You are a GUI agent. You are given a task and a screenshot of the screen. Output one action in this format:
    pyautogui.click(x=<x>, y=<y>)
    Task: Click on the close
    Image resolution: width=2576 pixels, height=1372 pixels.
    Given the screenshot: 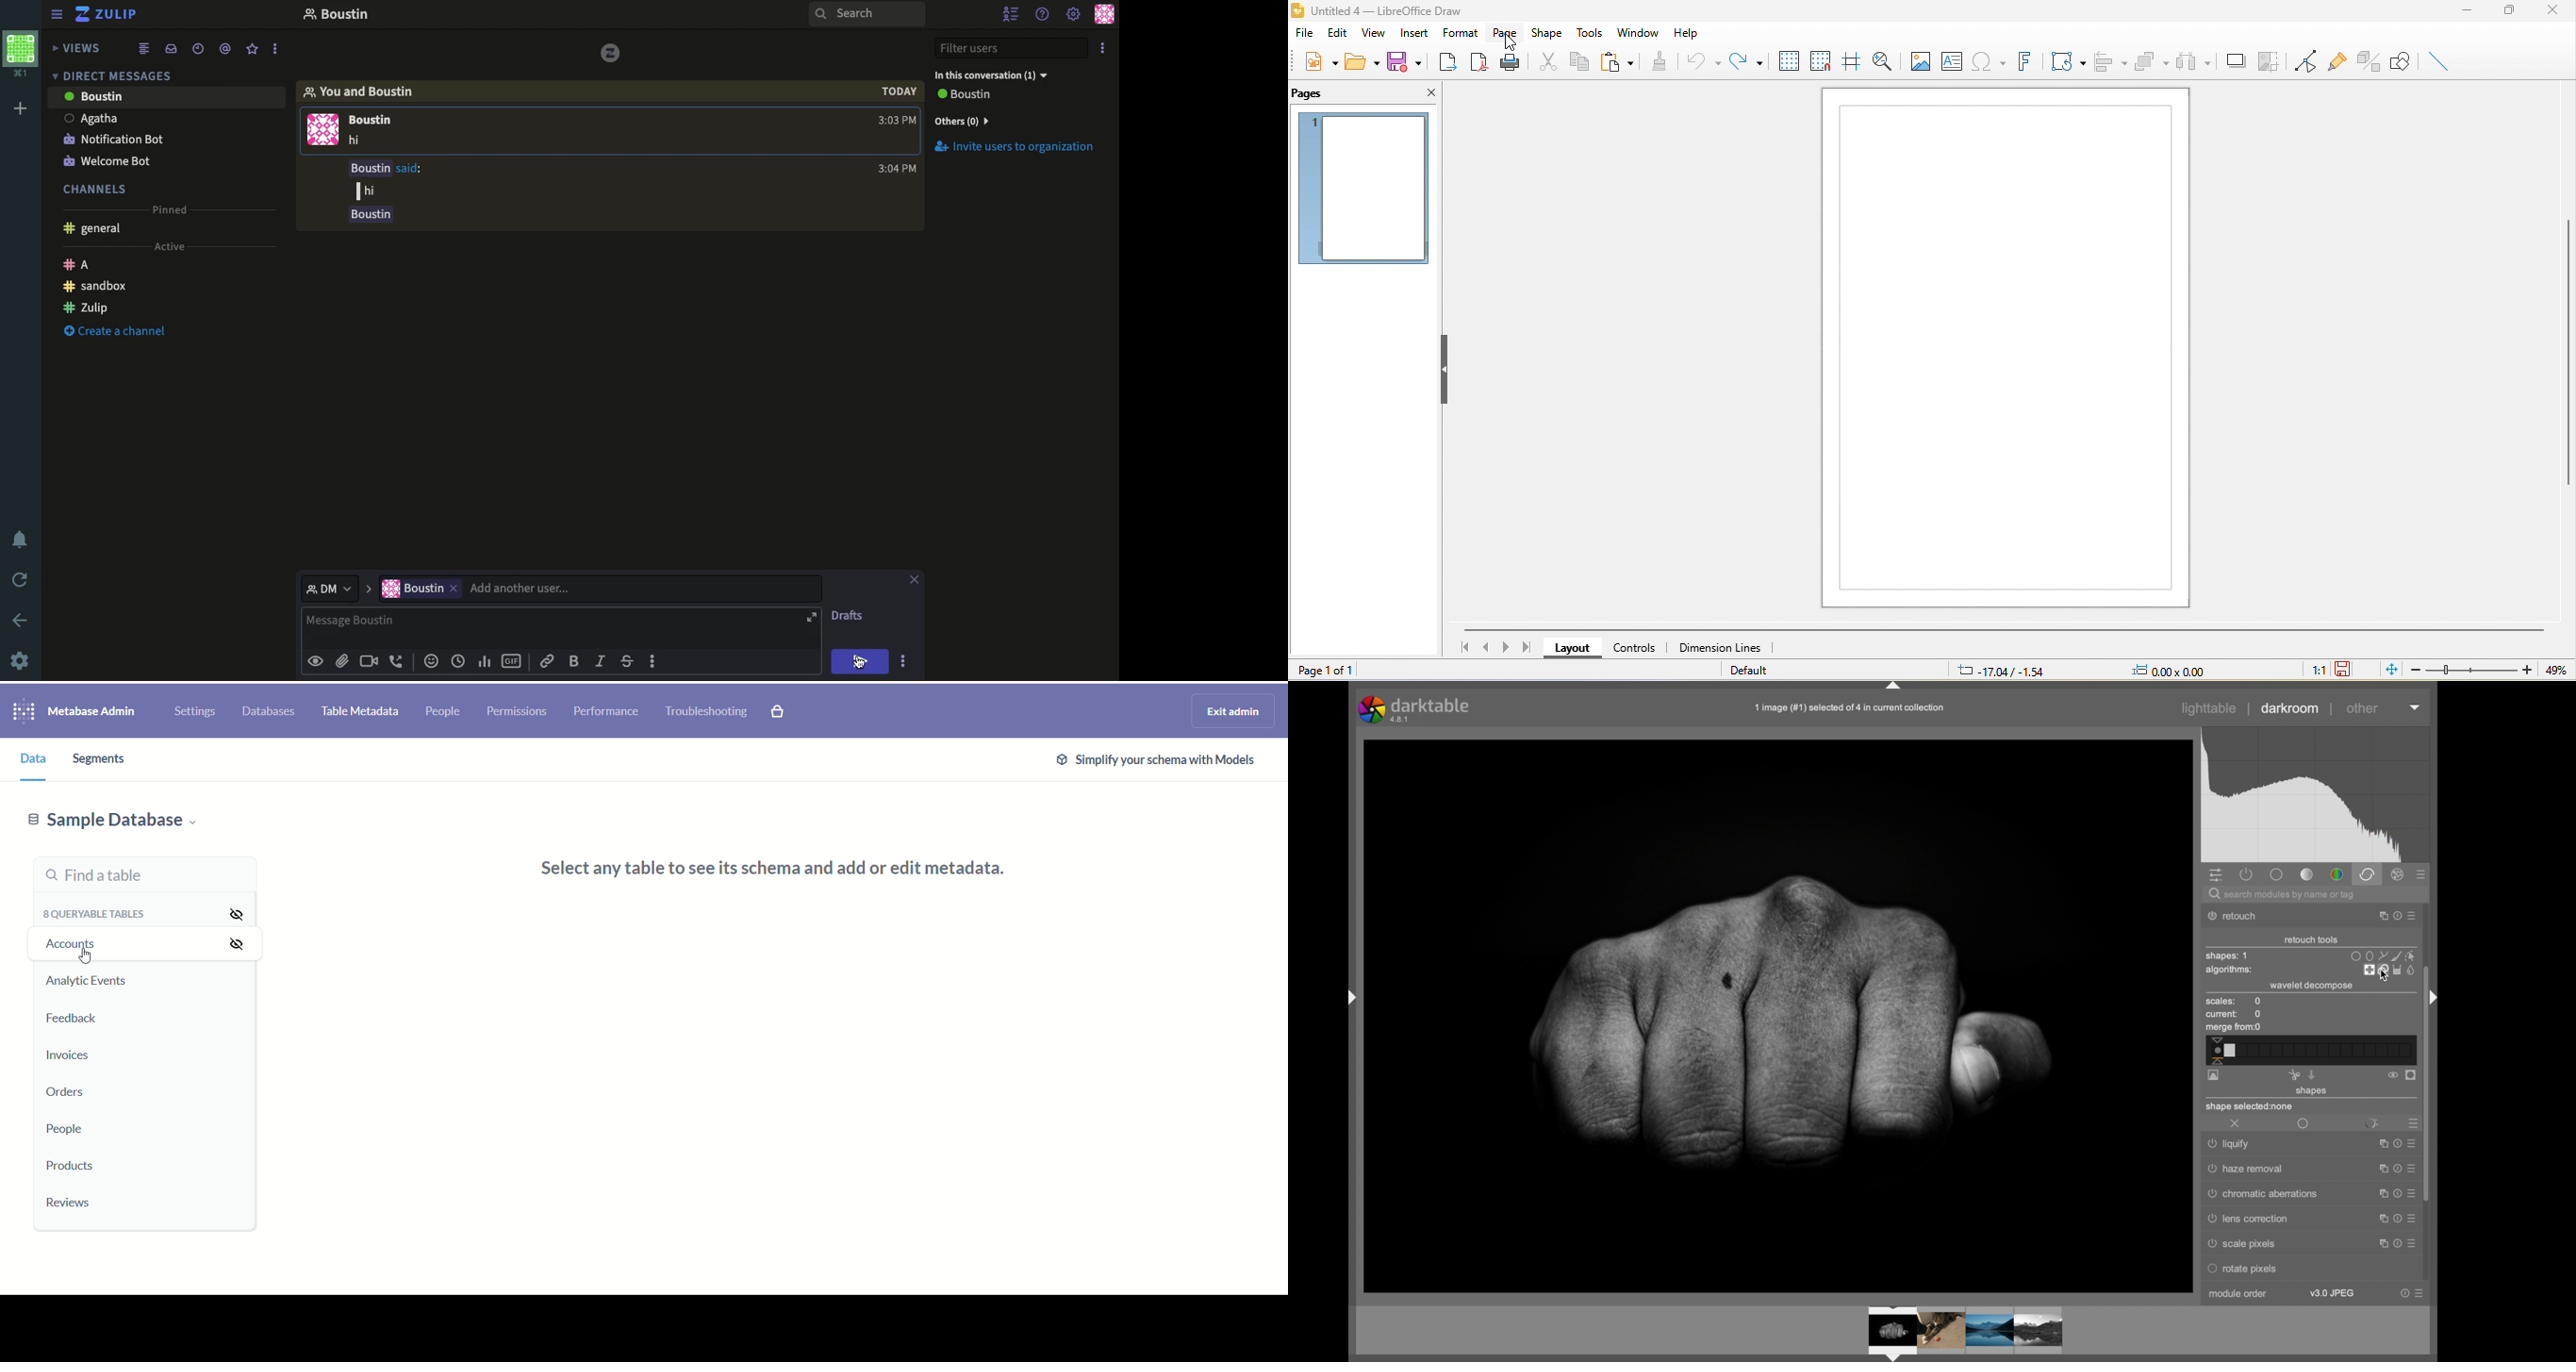 What is the action you would take?
    pyautogui.click(x=1428, y=94)
    